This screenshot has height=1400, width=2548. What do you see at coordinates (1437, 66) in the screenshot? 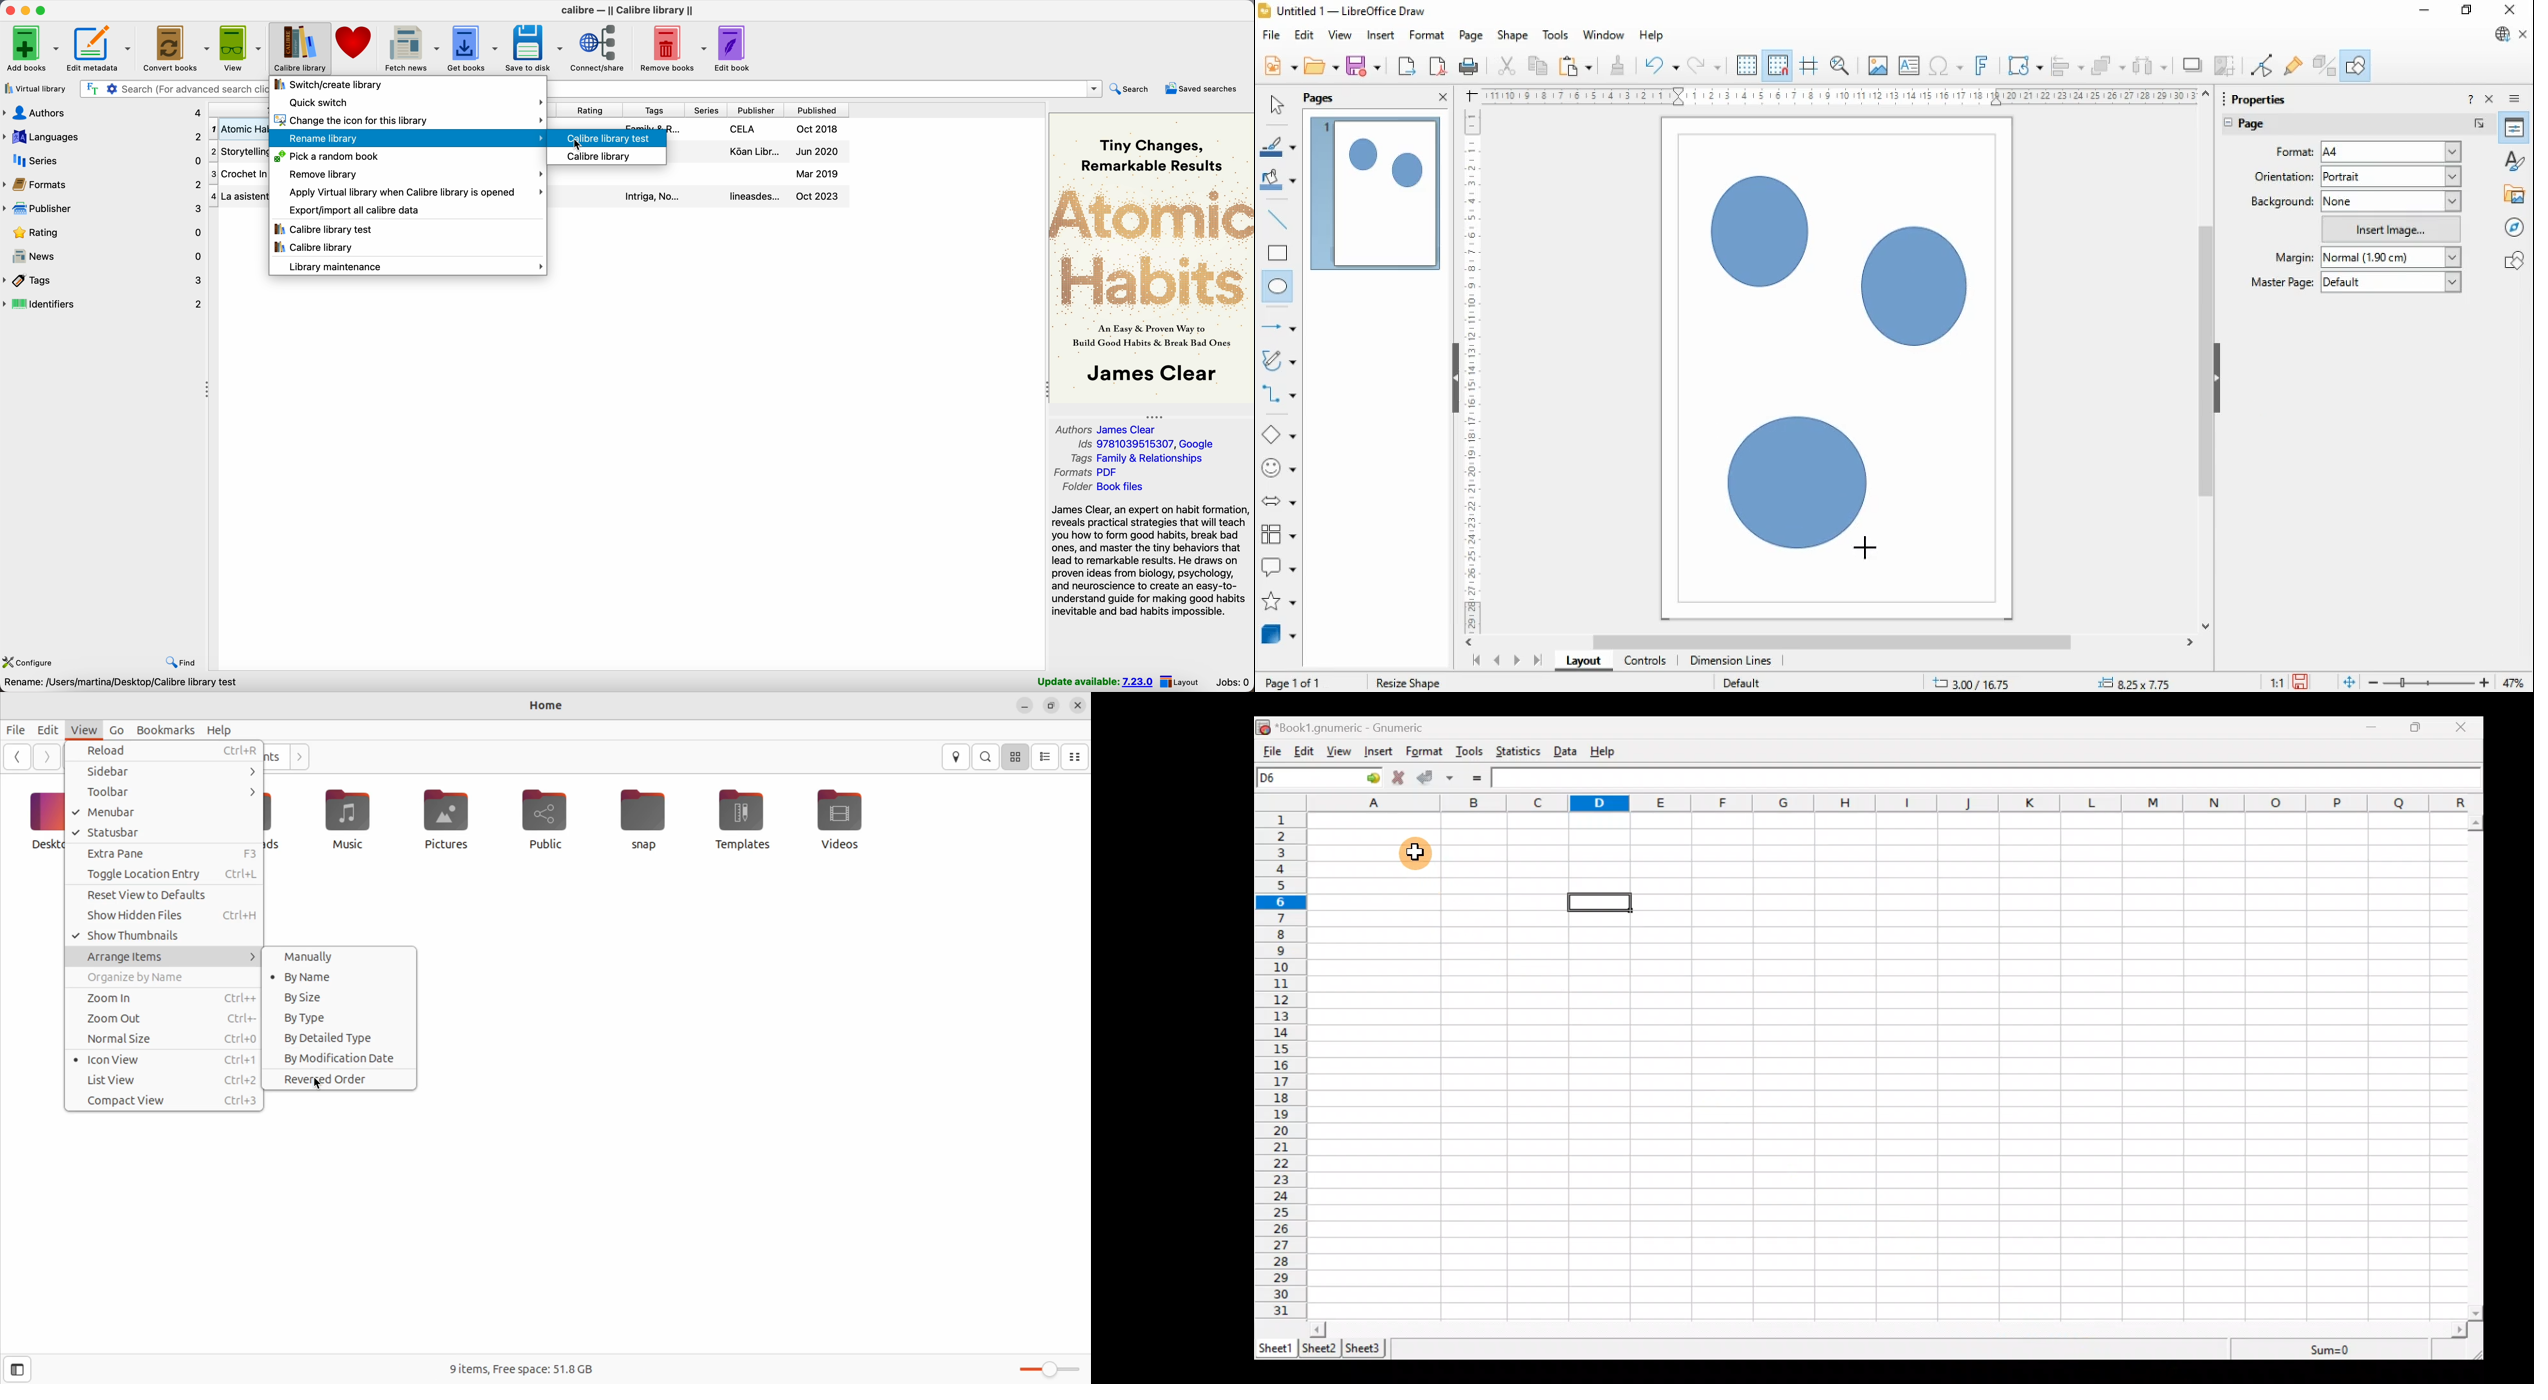
I see `export directly as PDF` at bounding box center [1437, 66].